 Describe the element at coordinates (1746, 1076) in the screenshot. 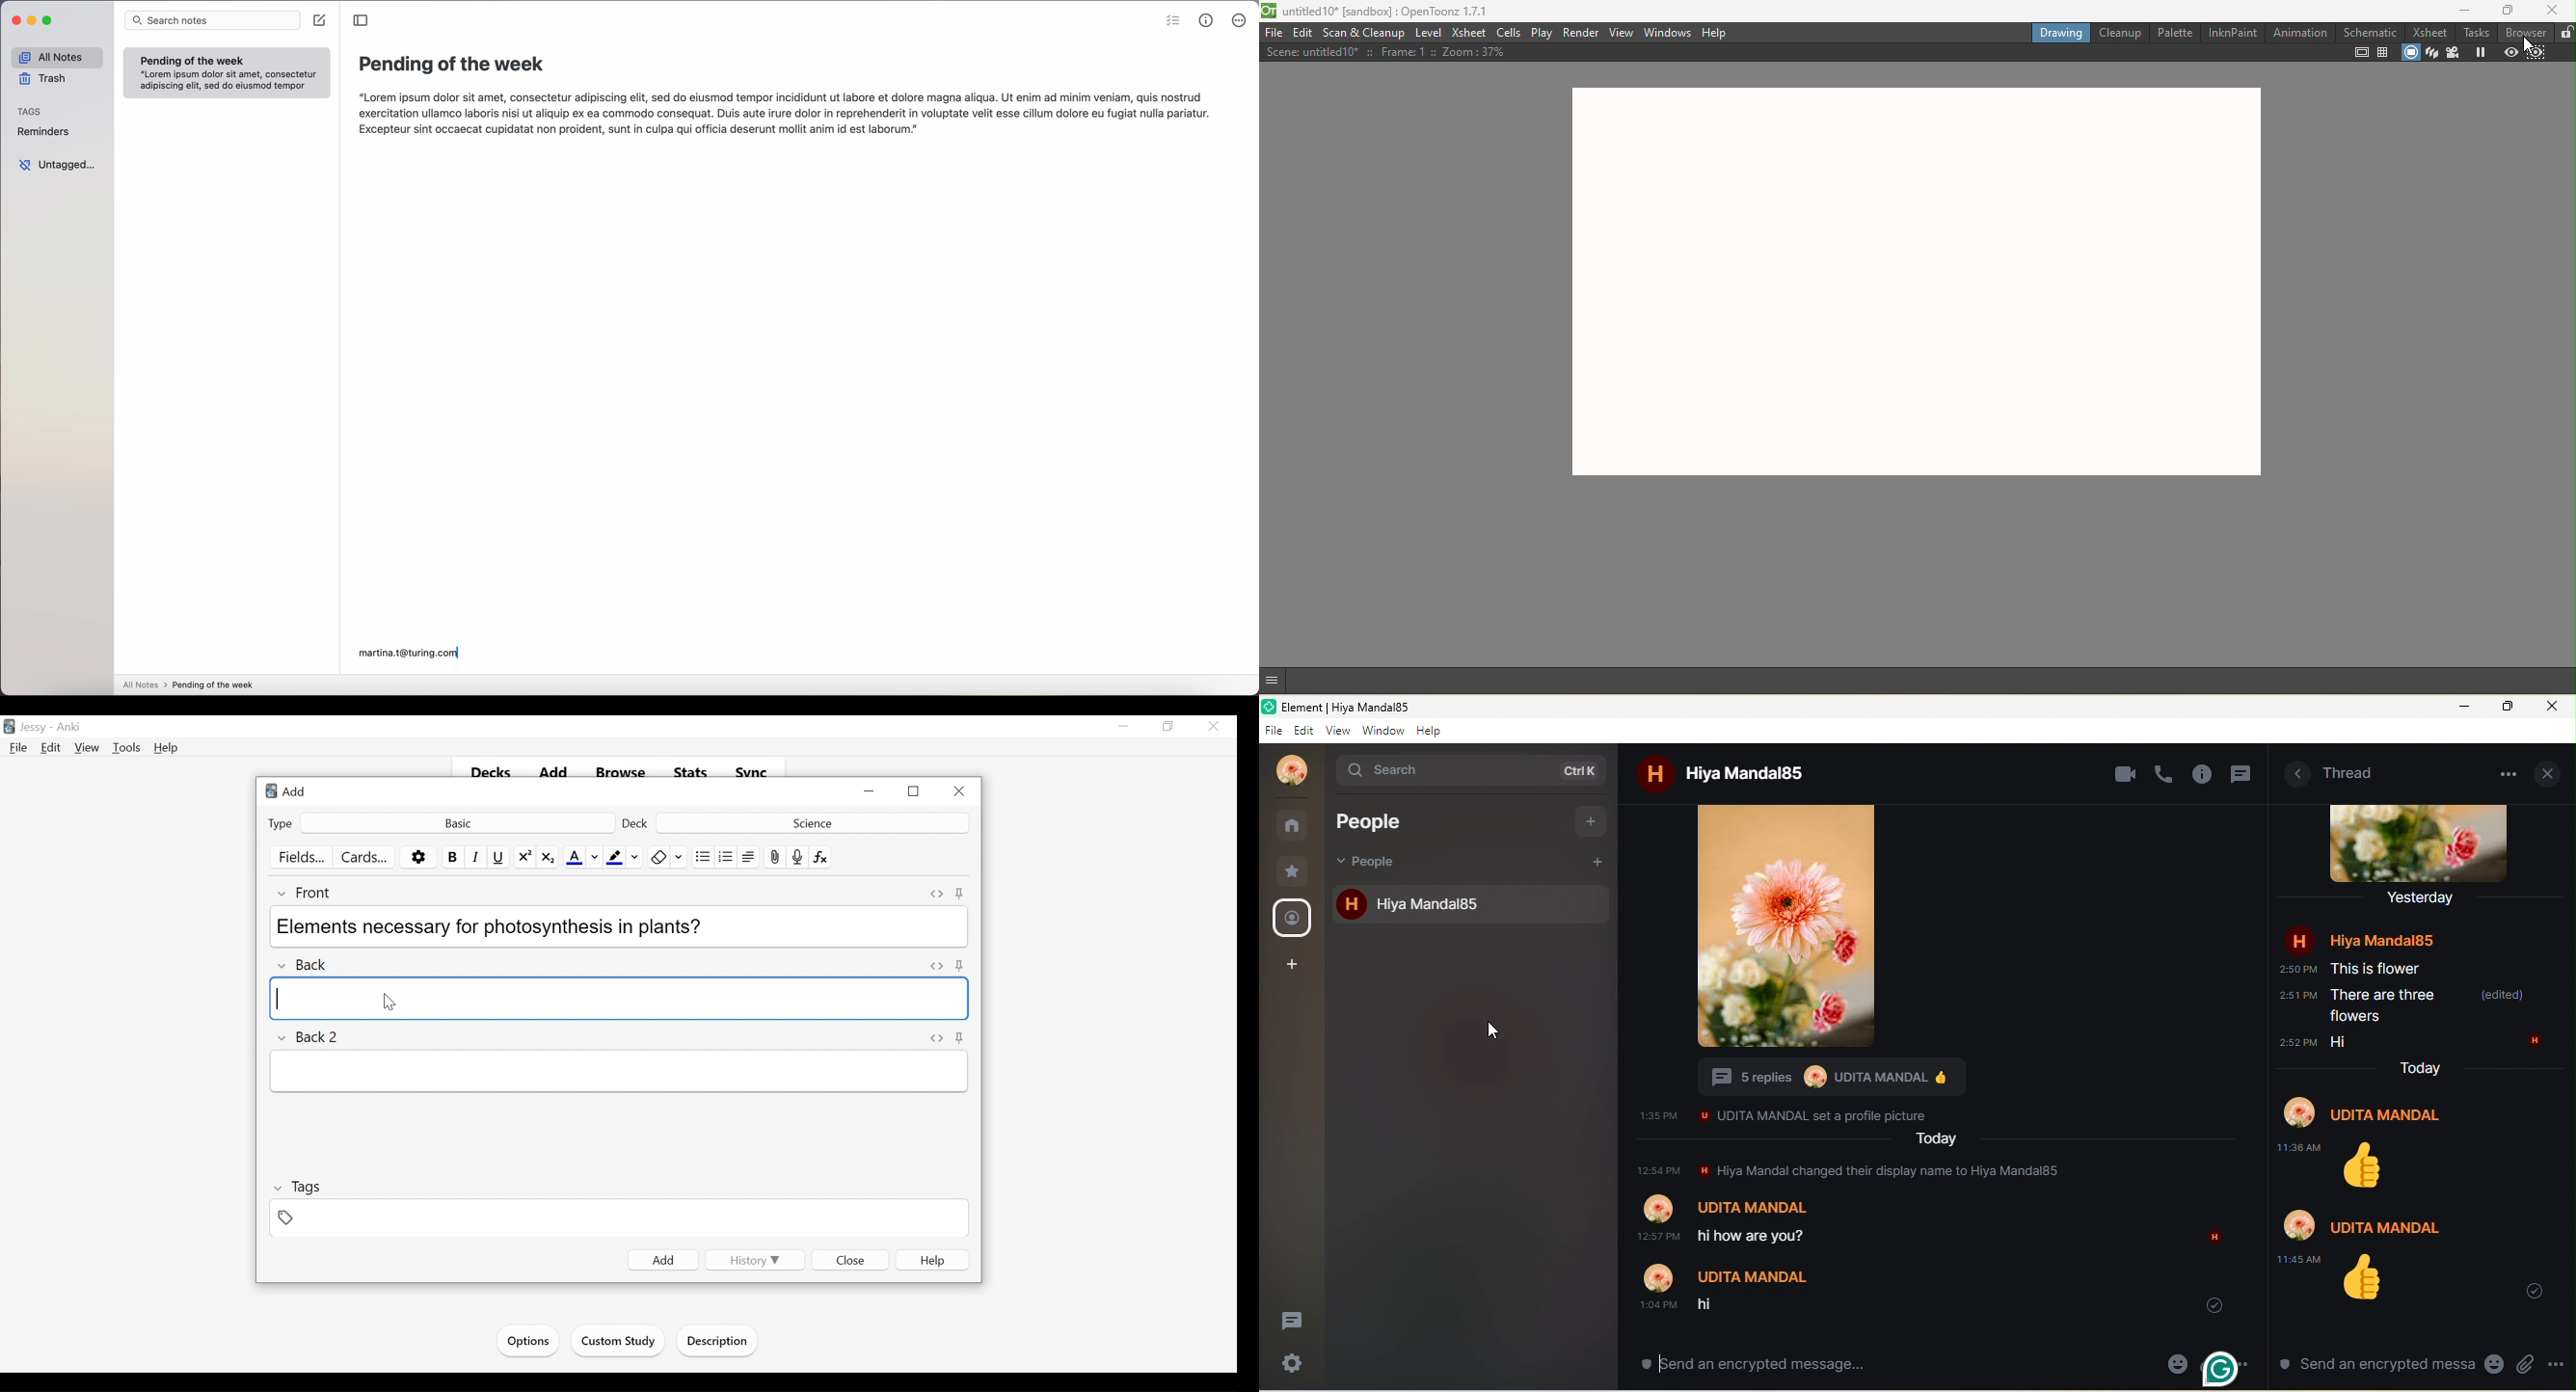

I see `5 replies` at that location.